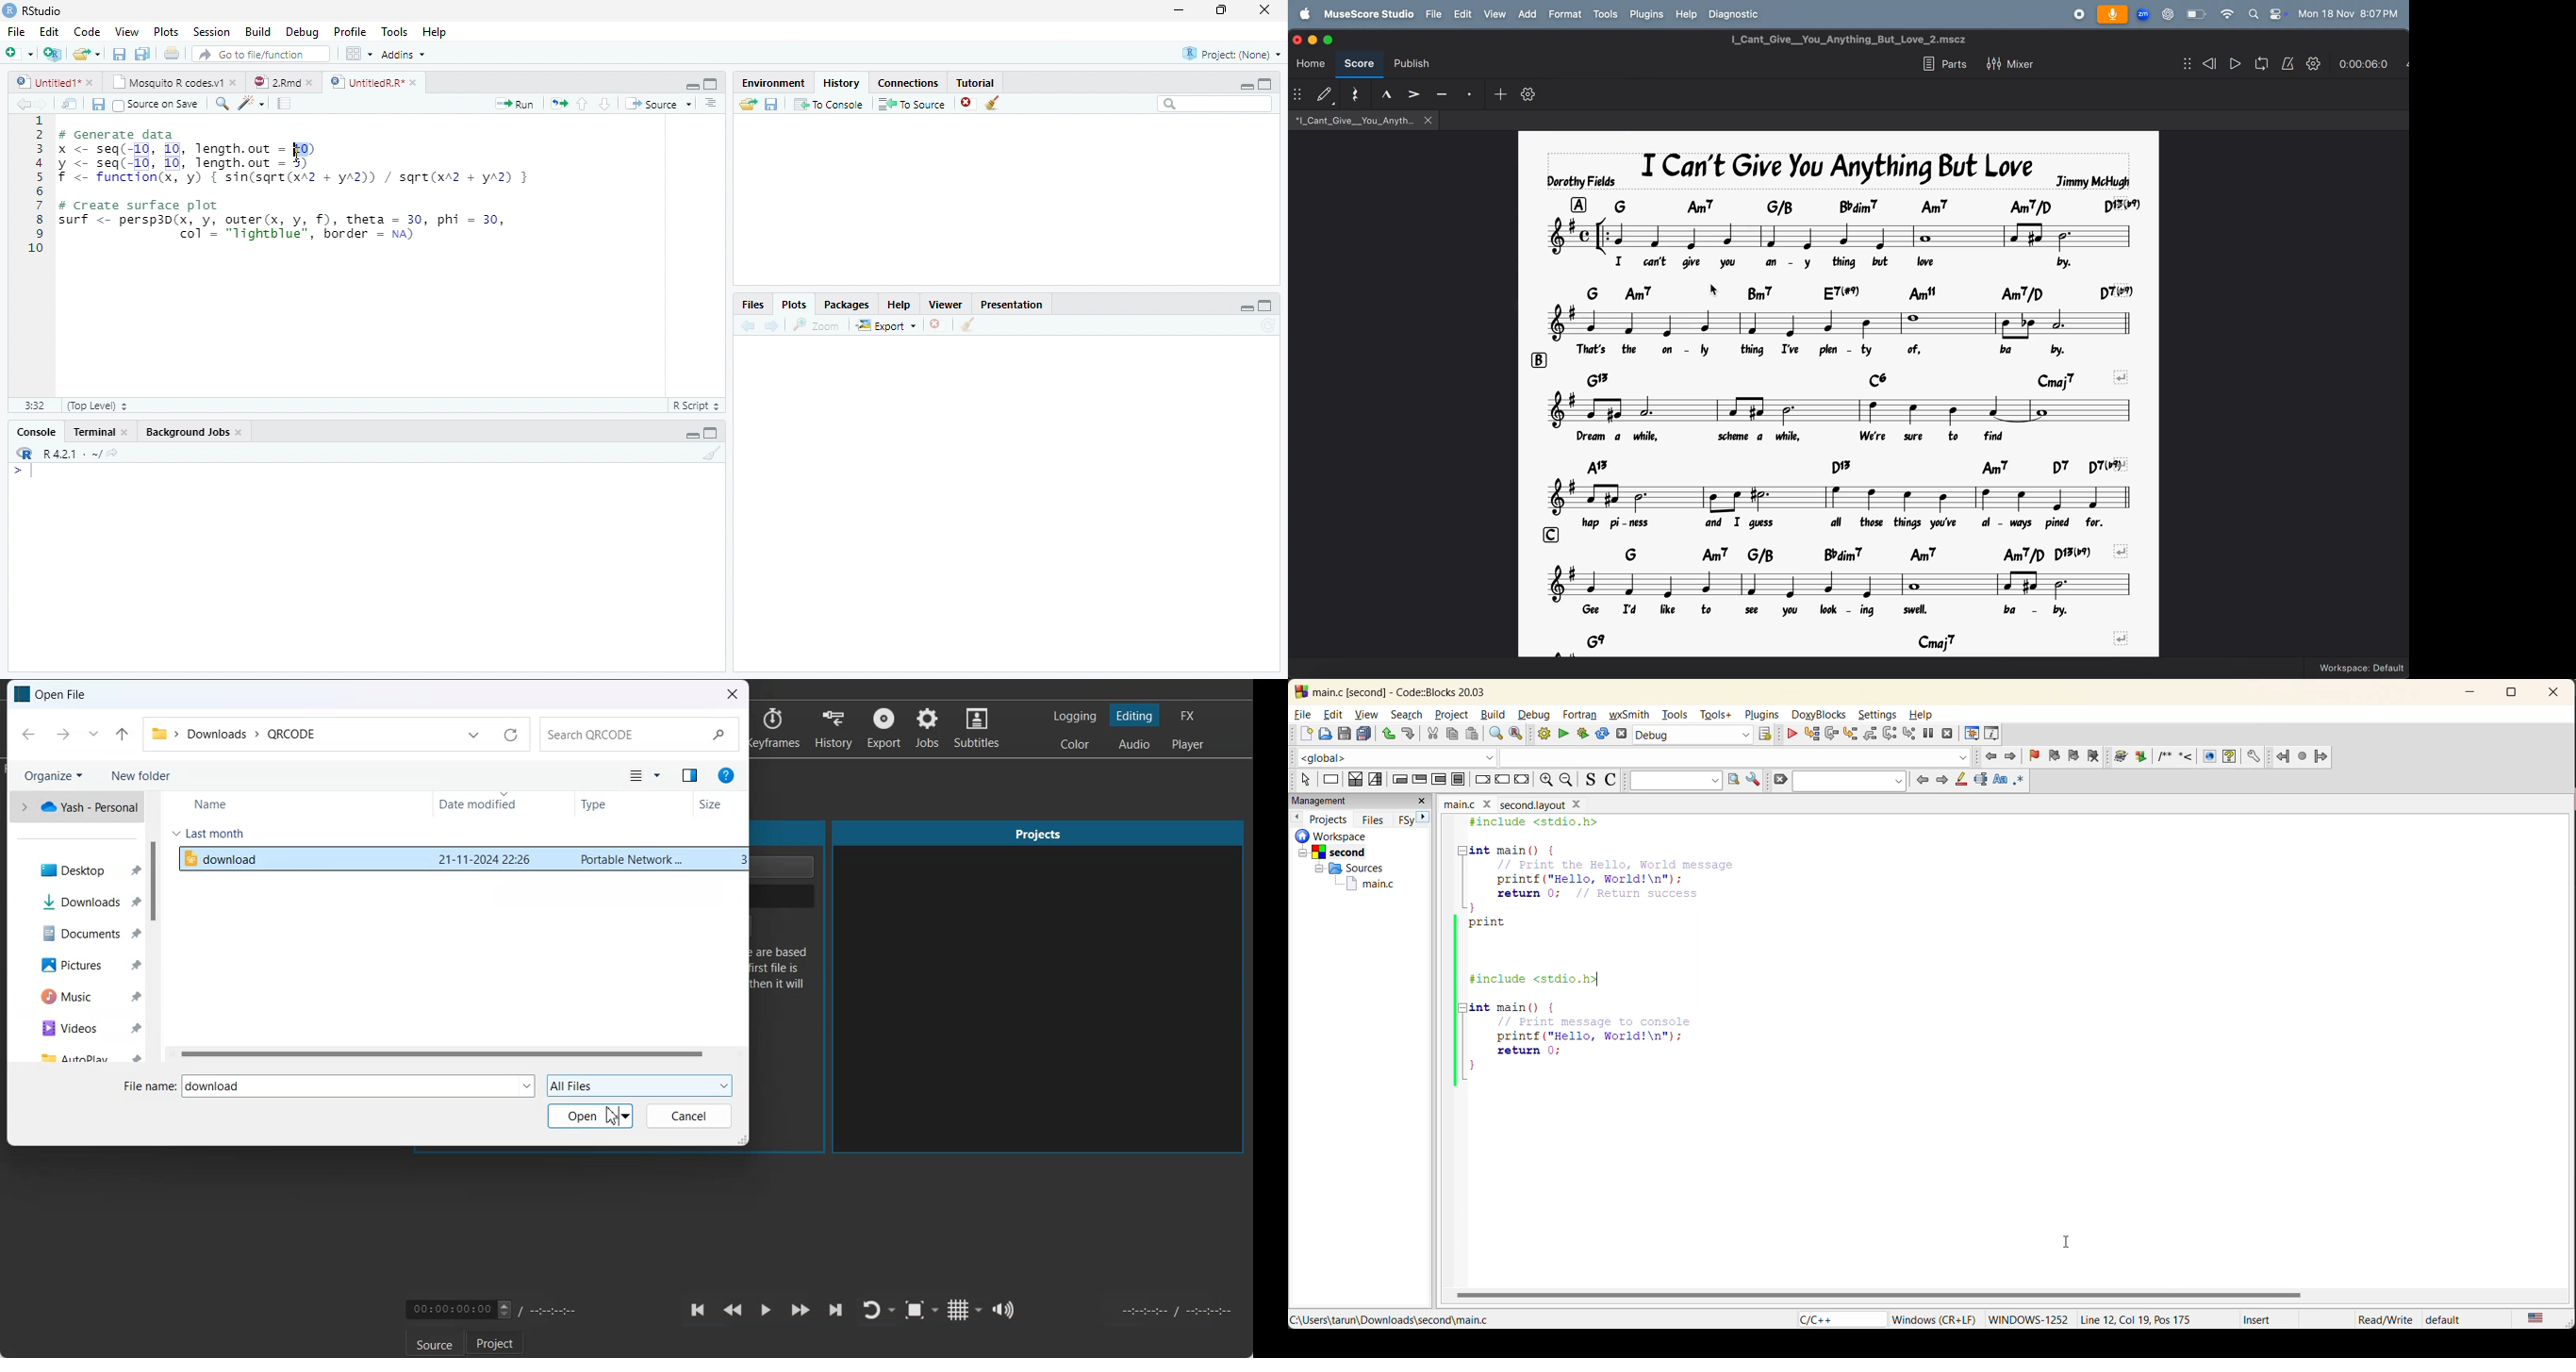  Describe the element at coordinates (1454, 716) in the screenshot. I see `project` at that location.